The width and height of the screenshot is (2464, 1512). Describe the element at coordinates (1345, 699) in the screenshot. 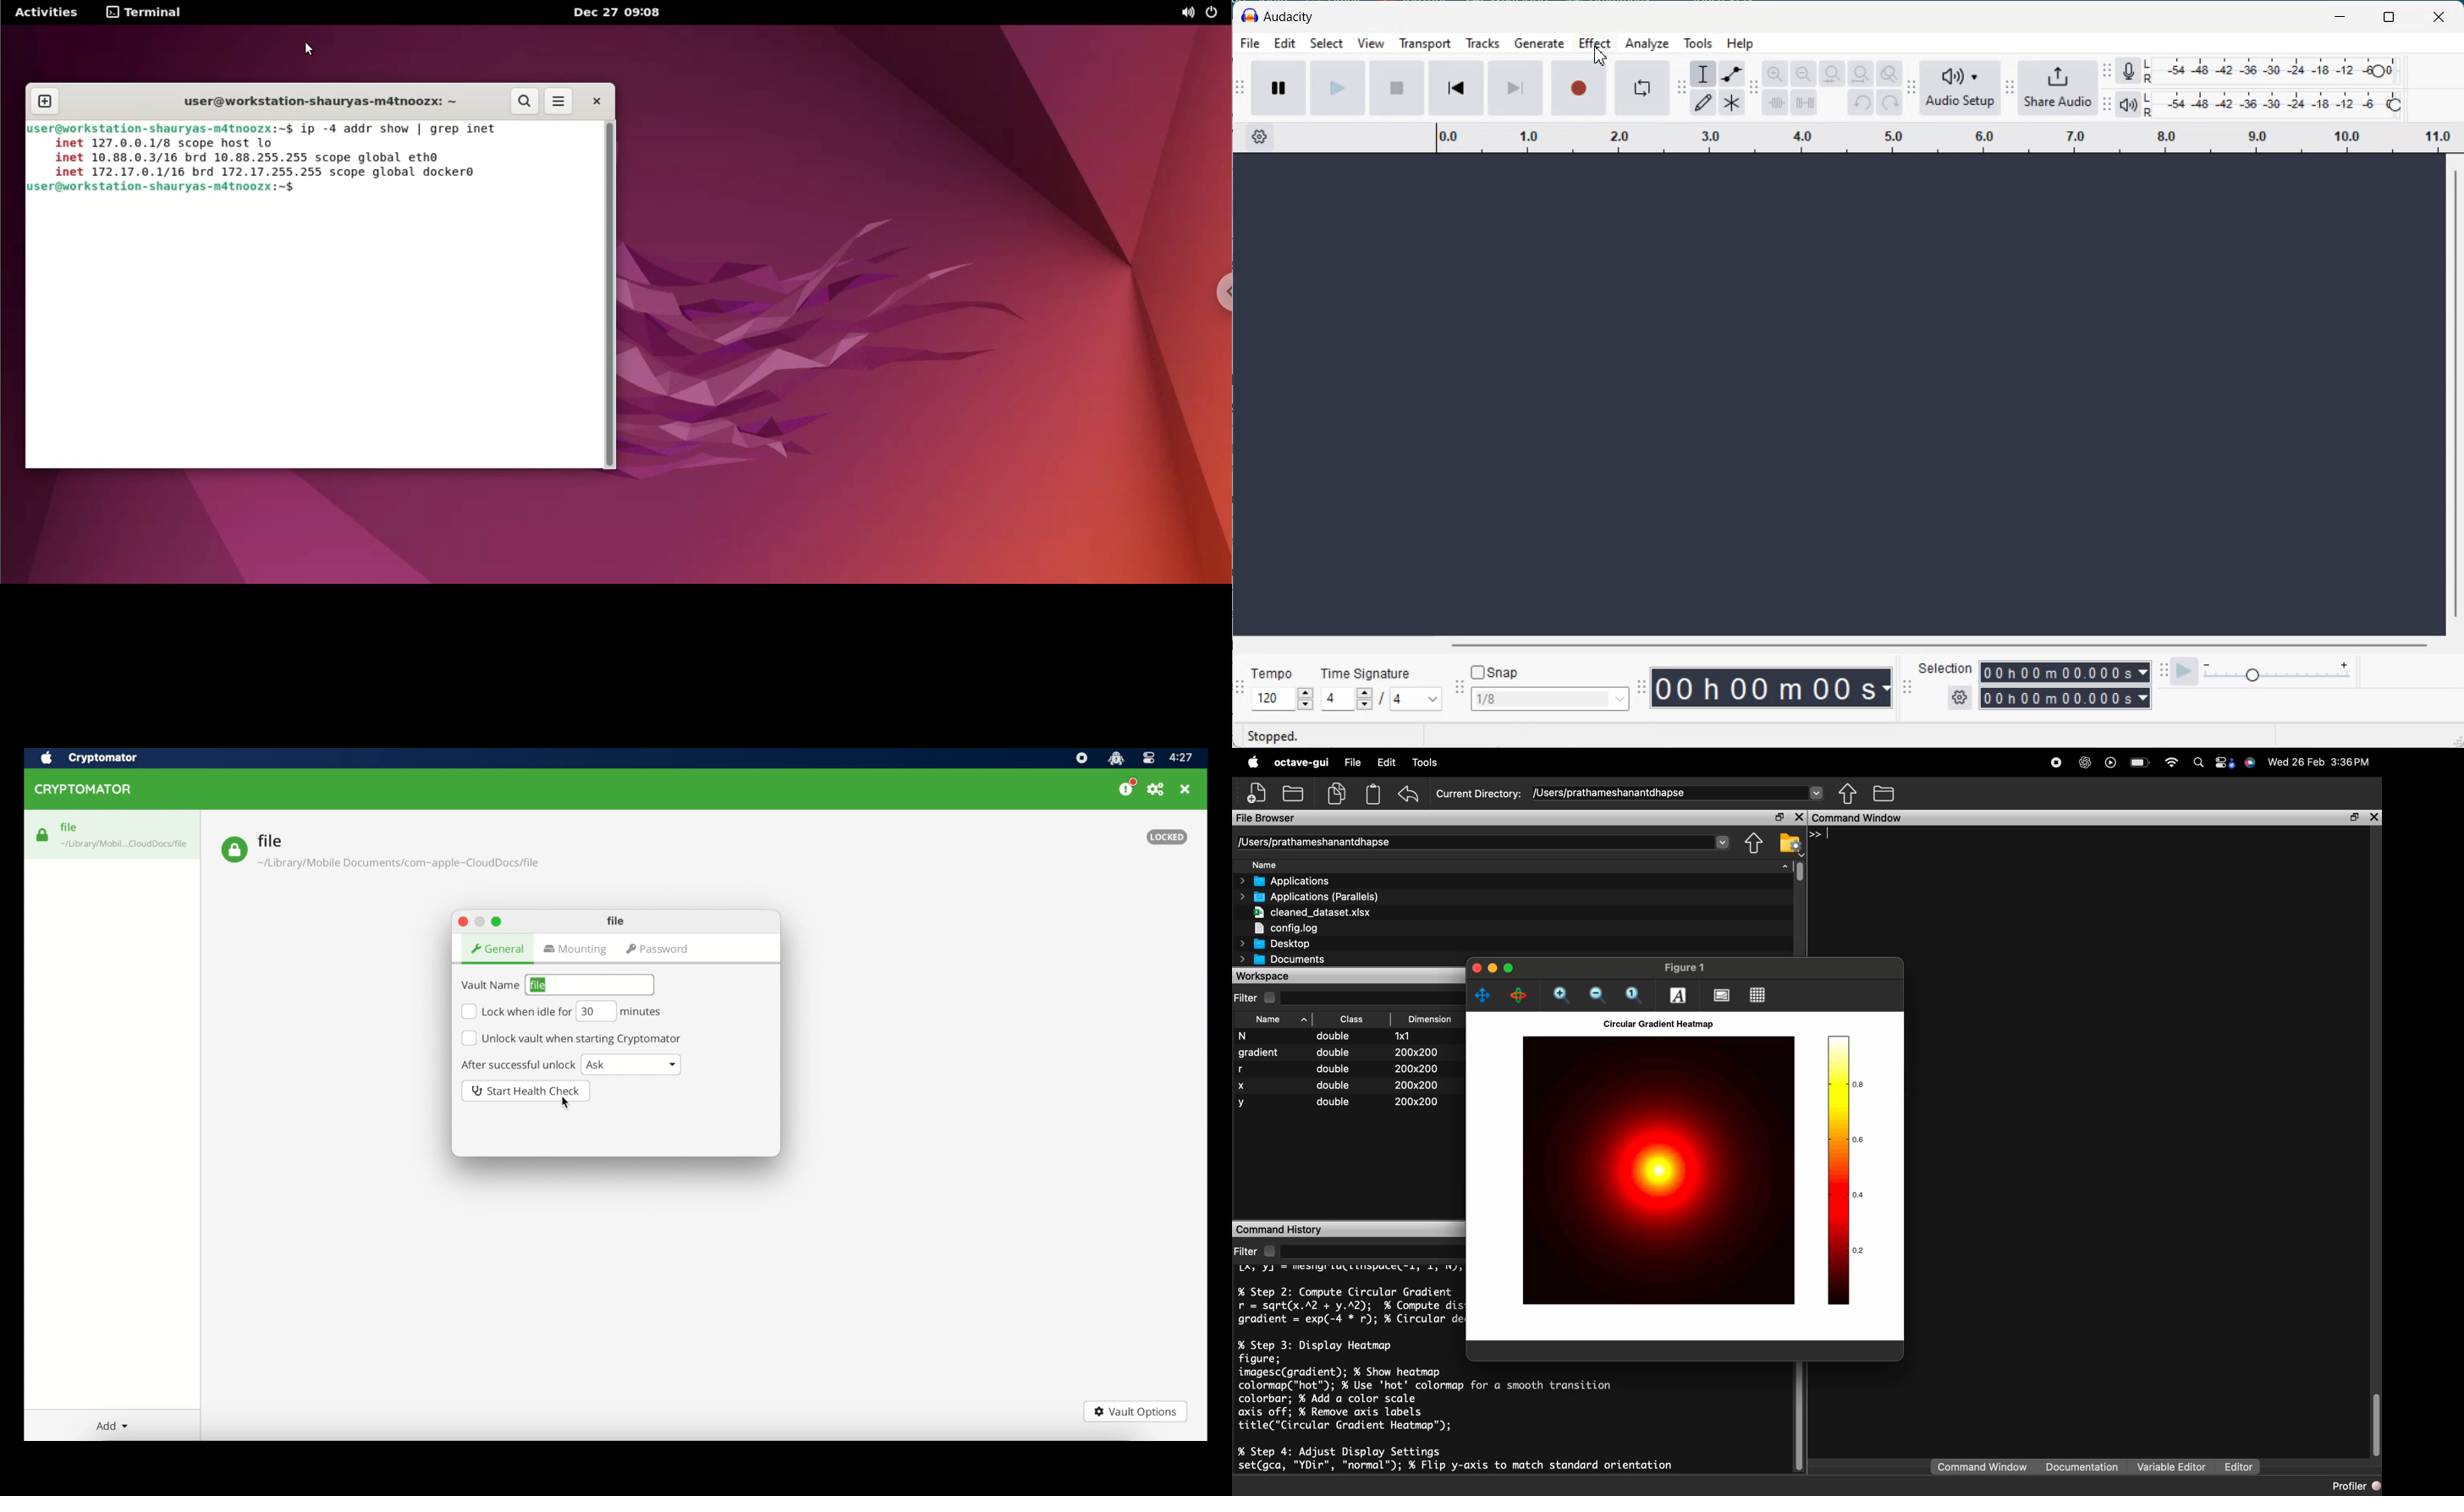

I see `Time Signature adjustment` at that location.